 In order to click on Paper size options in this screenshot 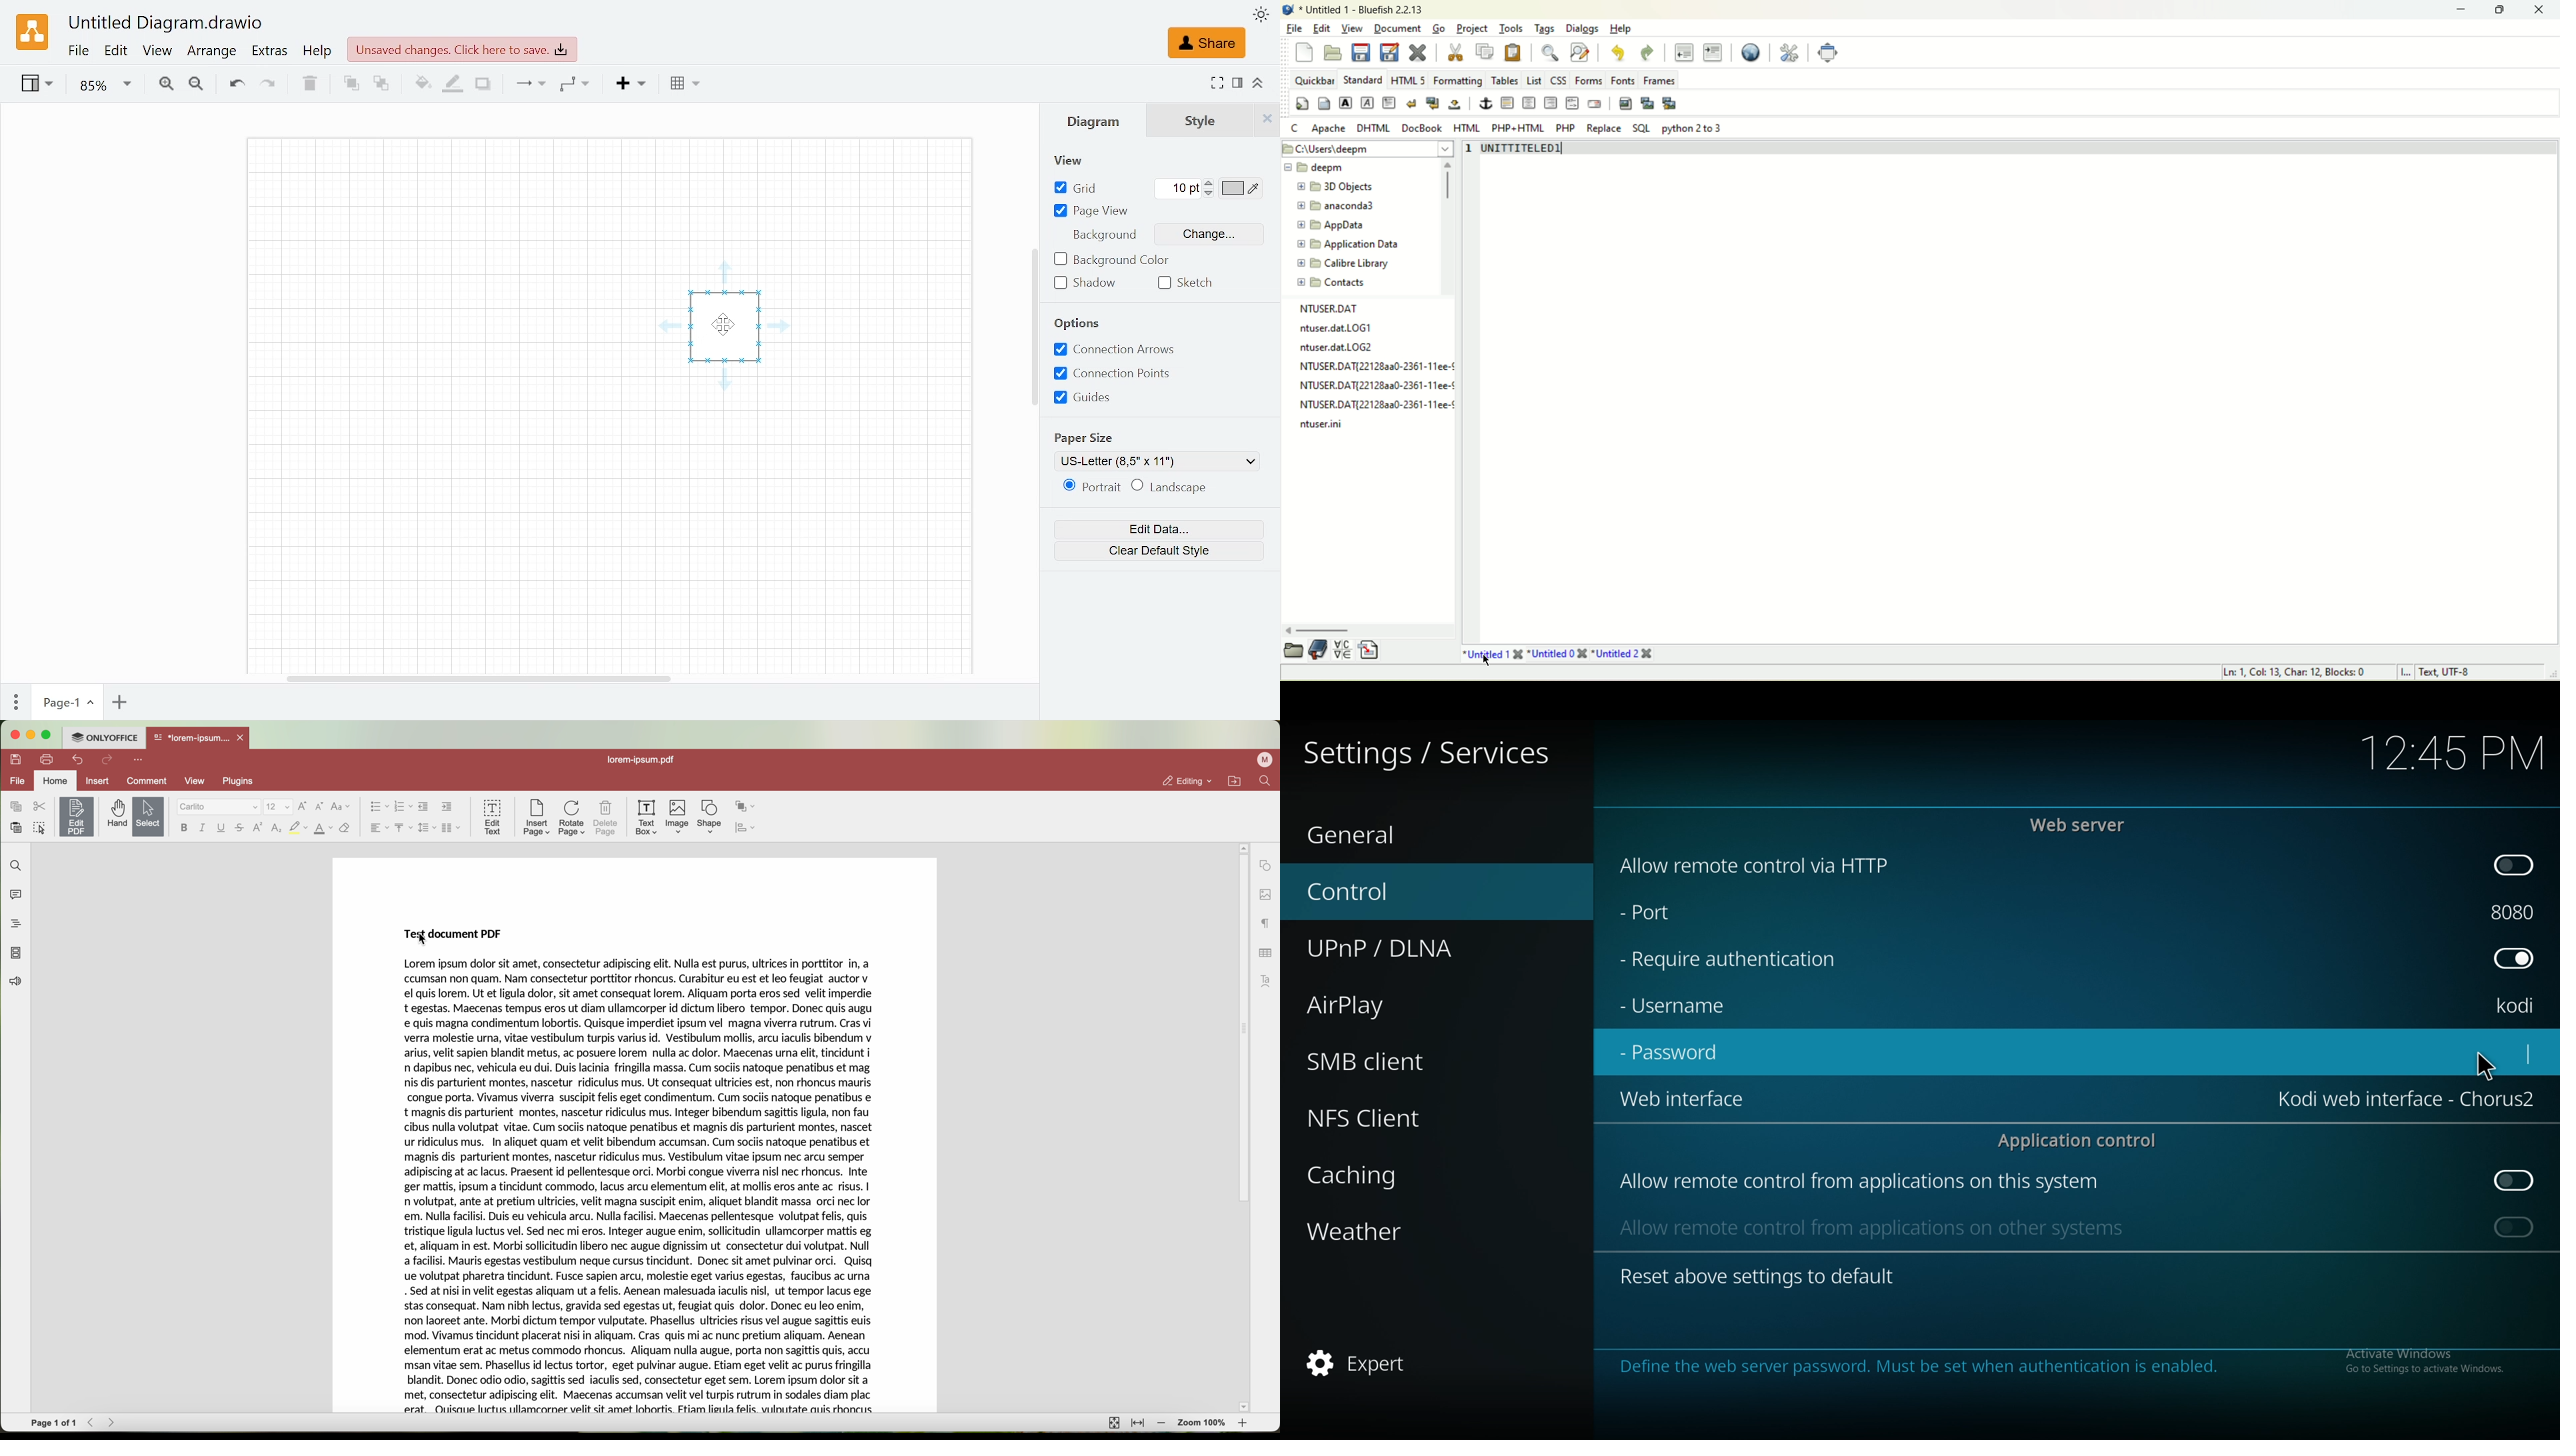, I will do `click(1254, 461)`.